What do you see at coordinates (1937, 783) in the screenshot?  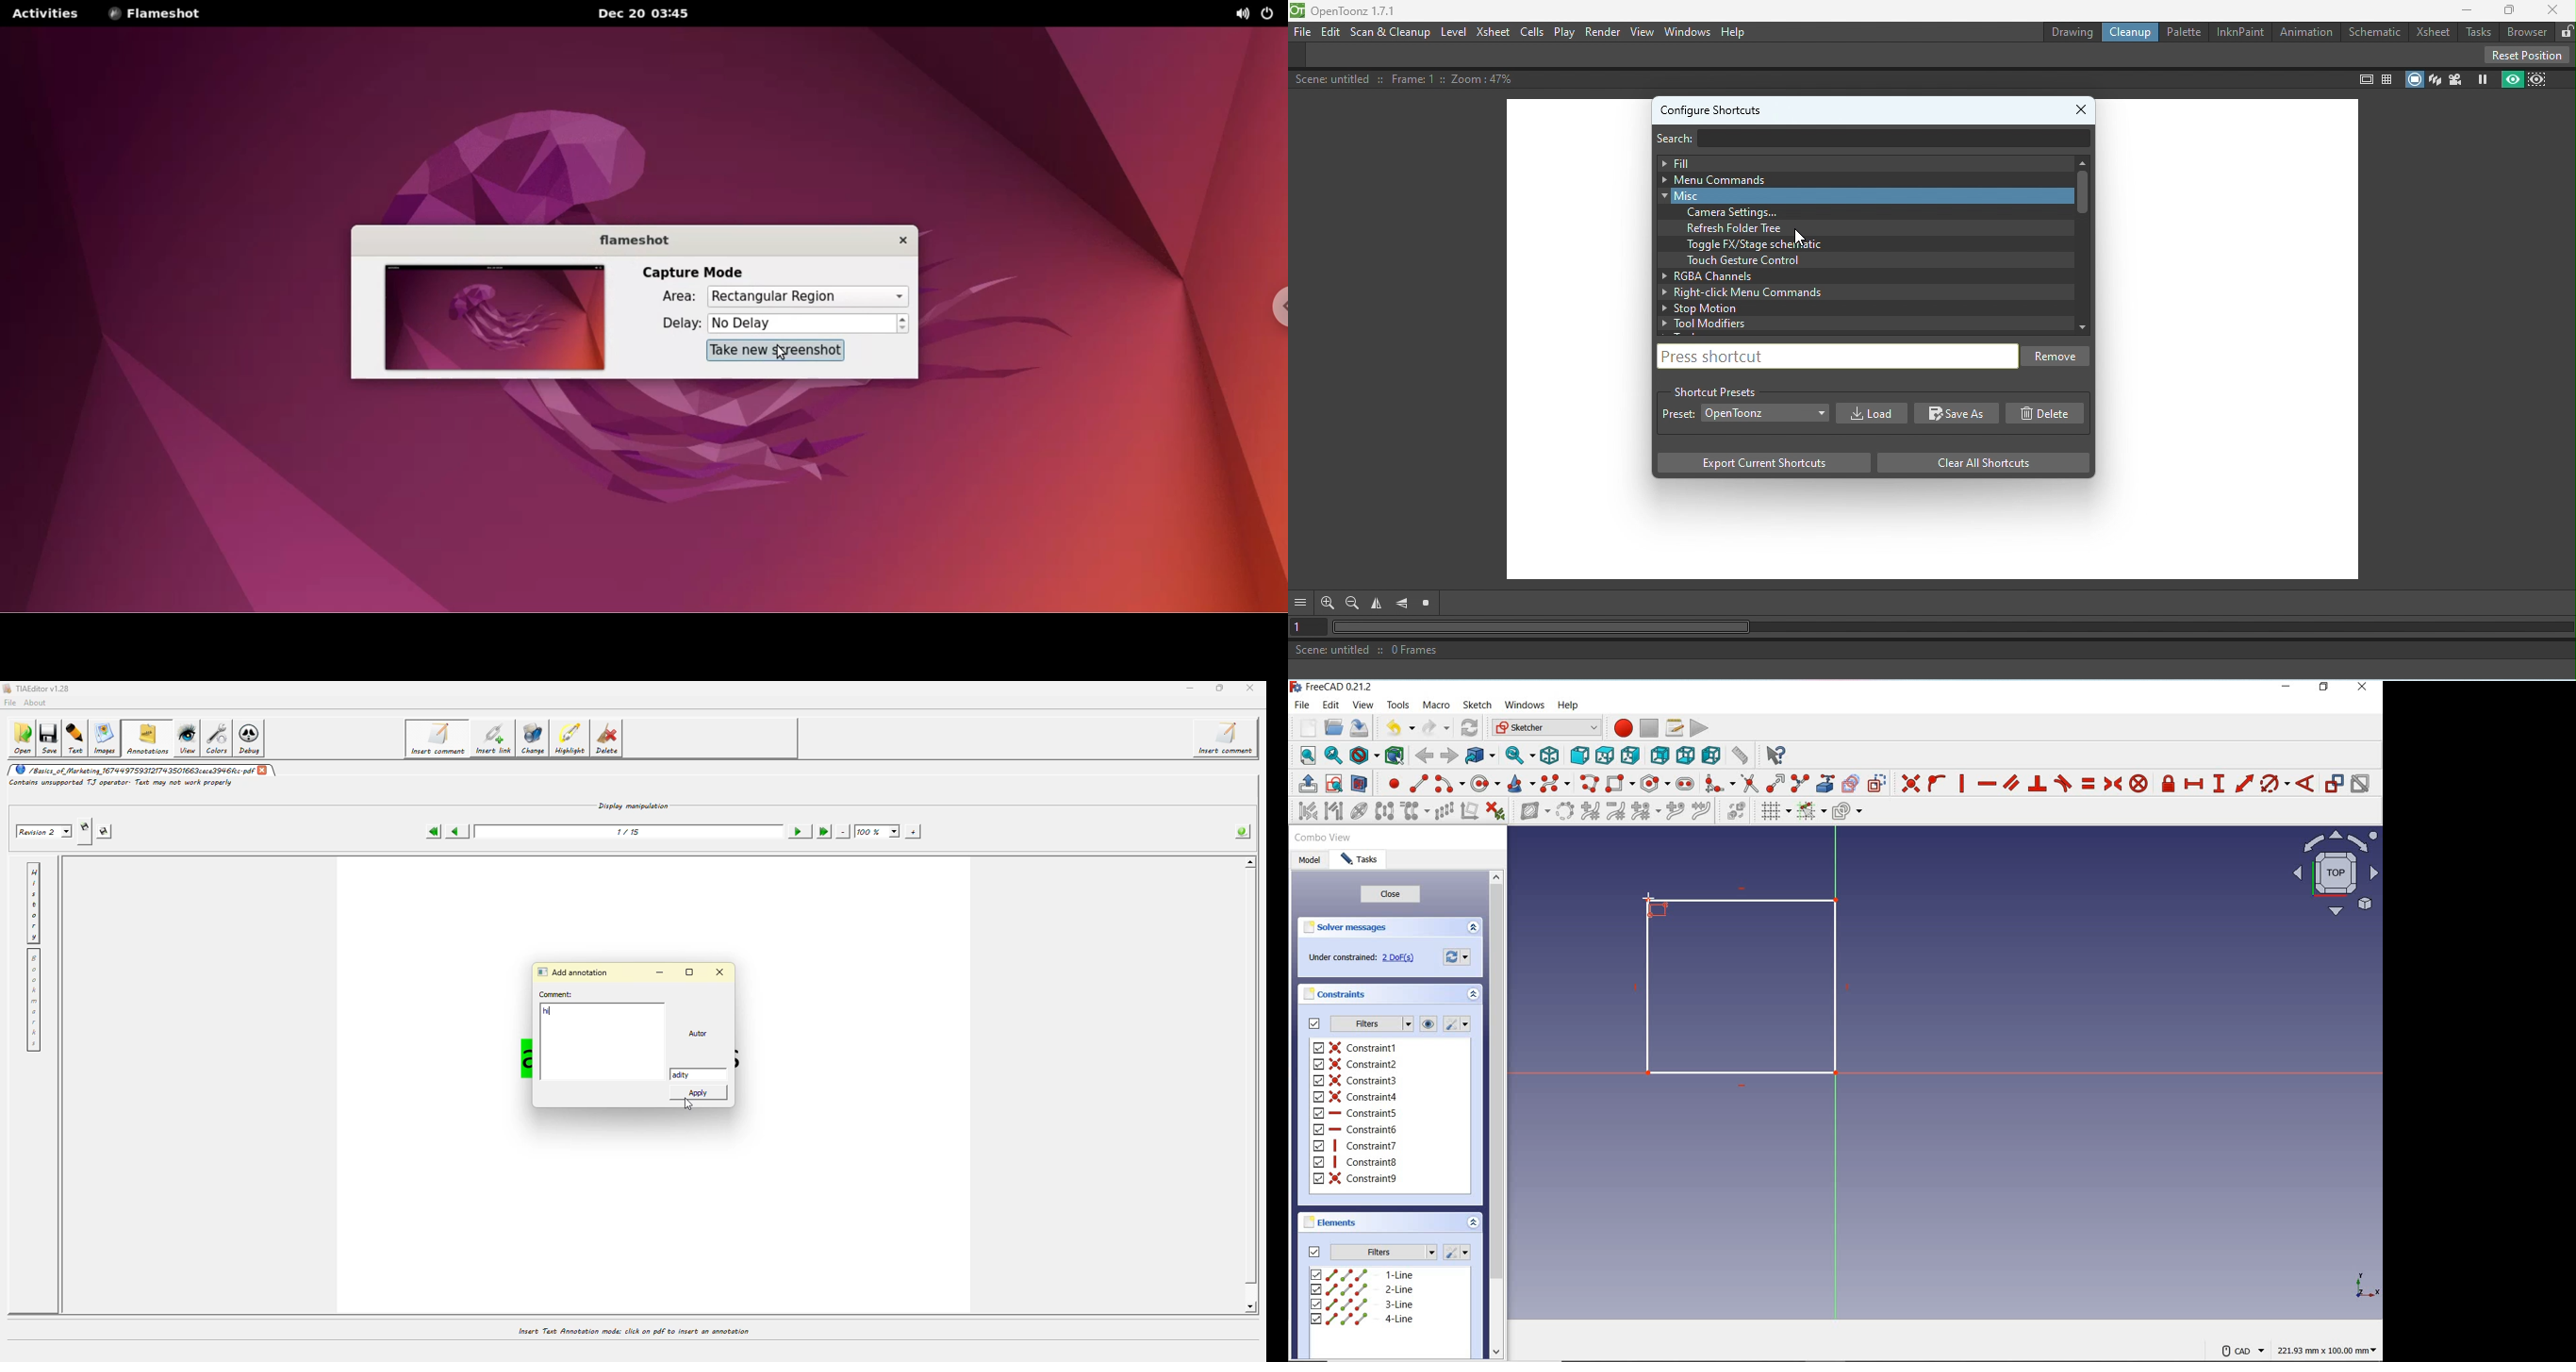 I see `constrain point onto object` at bounding box center [1937, 783].